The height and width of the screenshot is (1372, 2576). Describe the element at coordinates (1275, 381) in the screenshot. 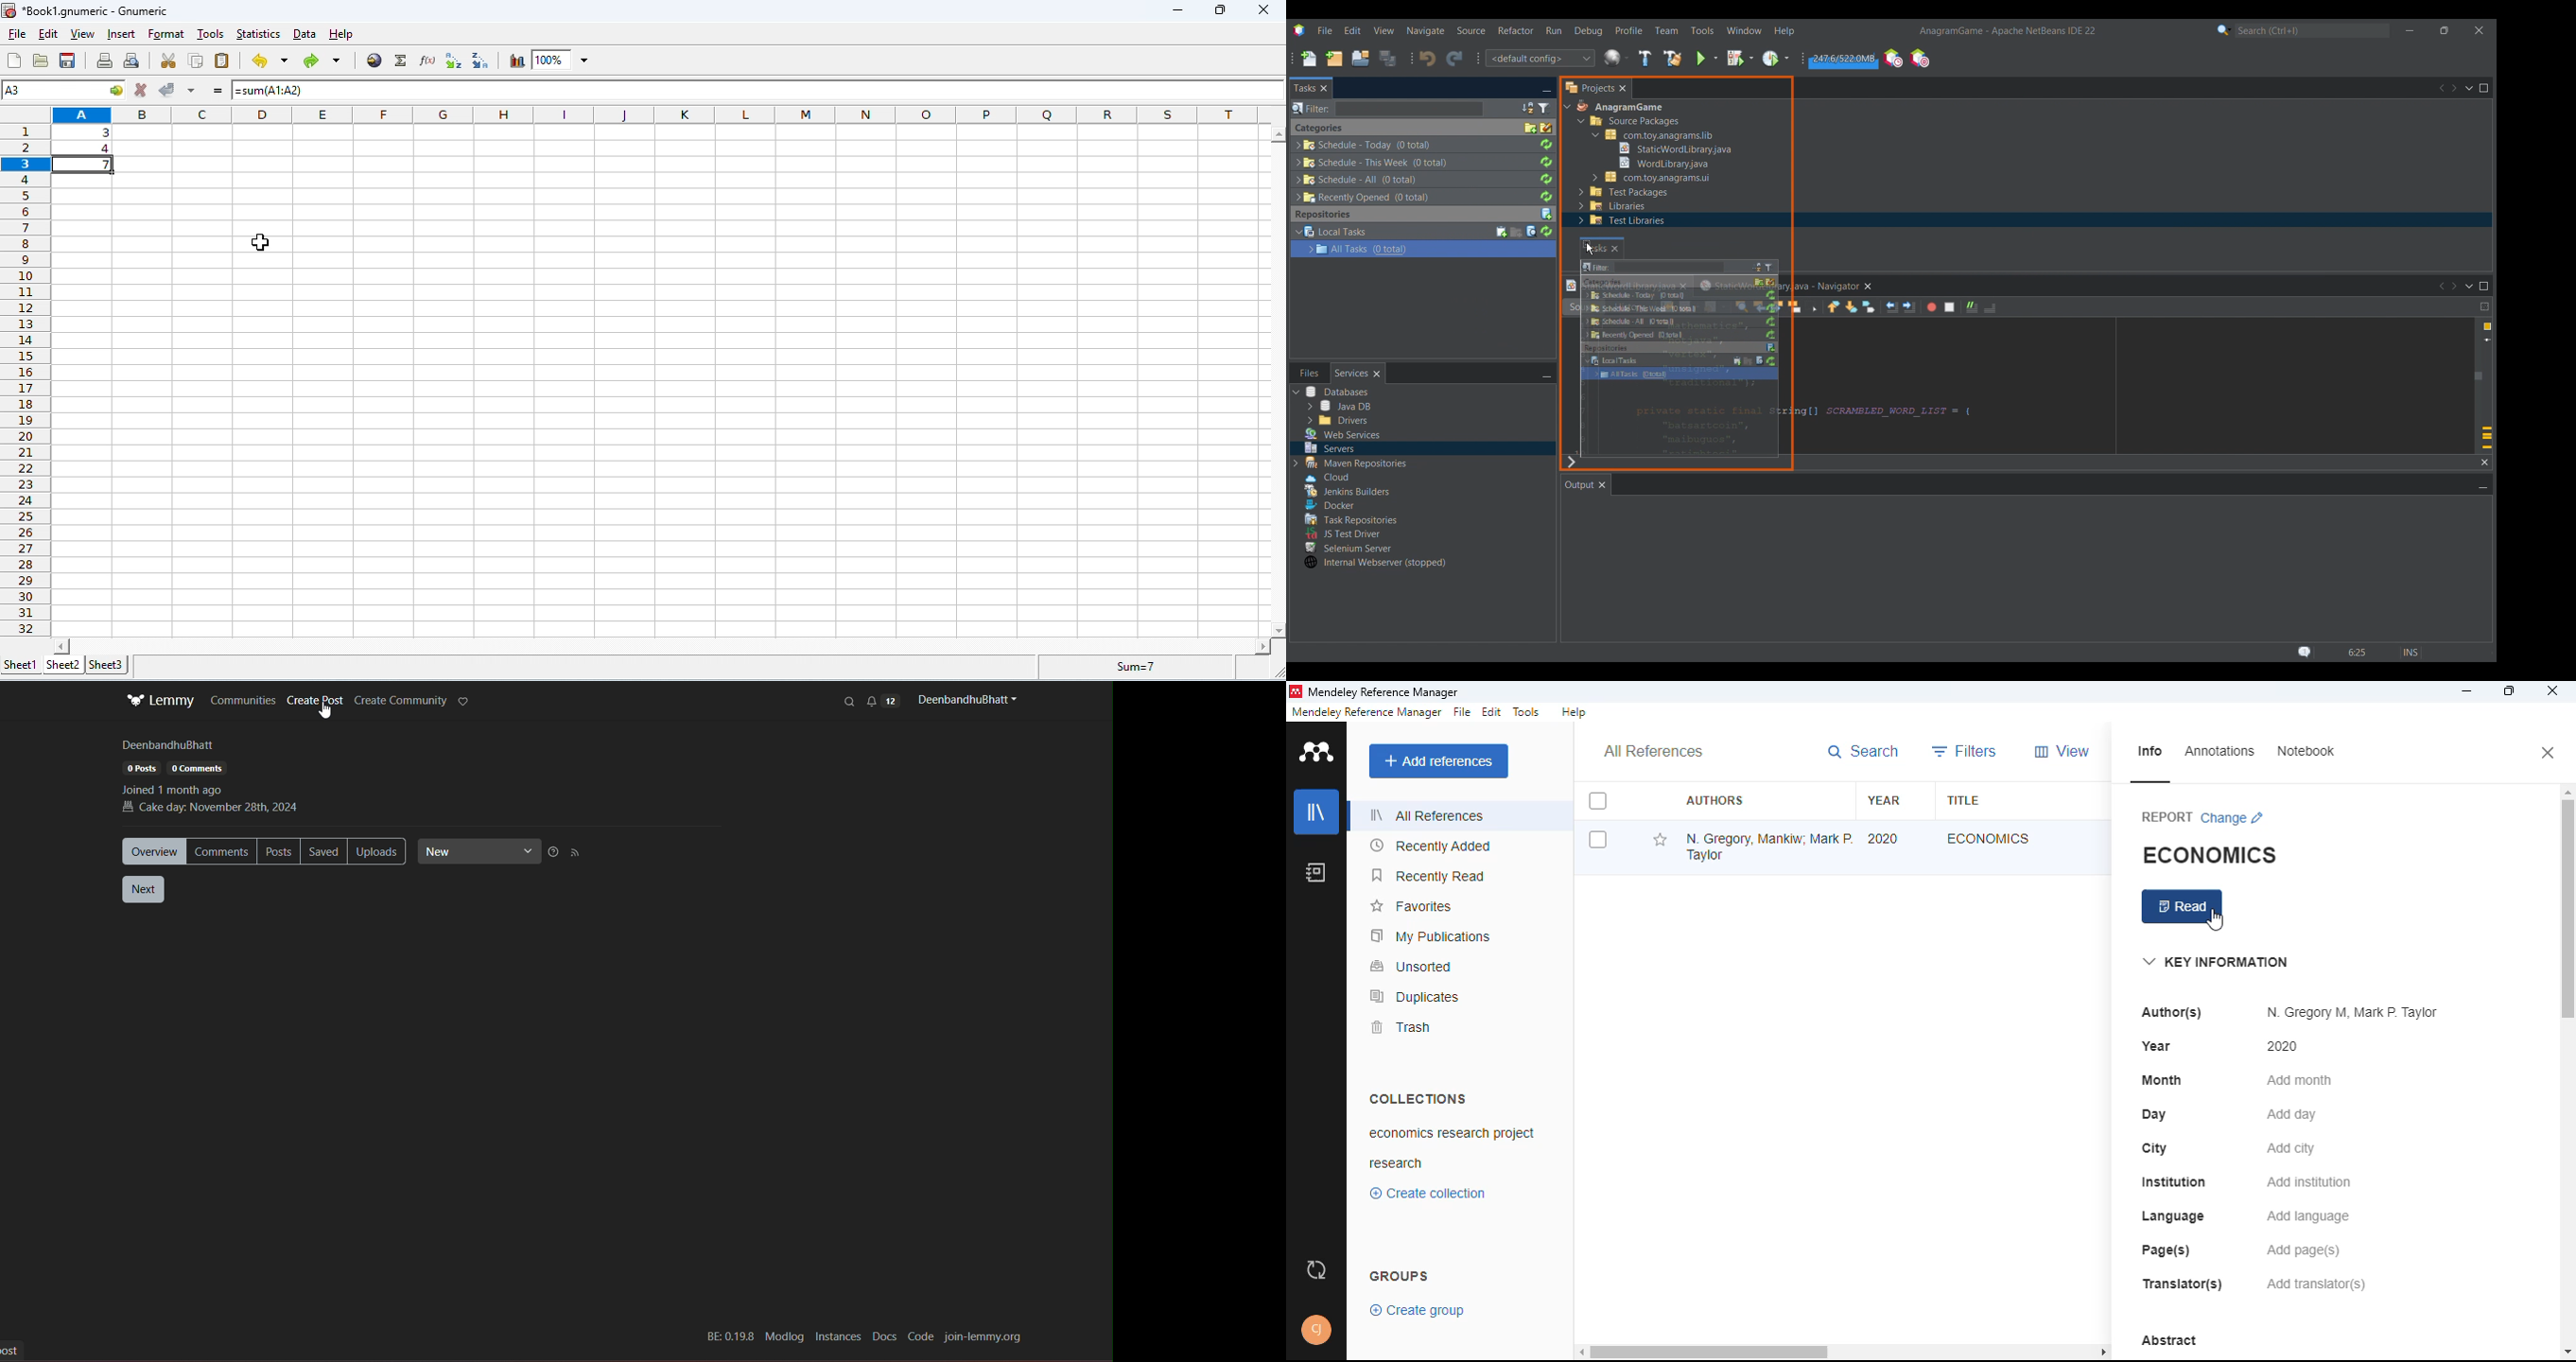

I see `space for vertical column` at that location.